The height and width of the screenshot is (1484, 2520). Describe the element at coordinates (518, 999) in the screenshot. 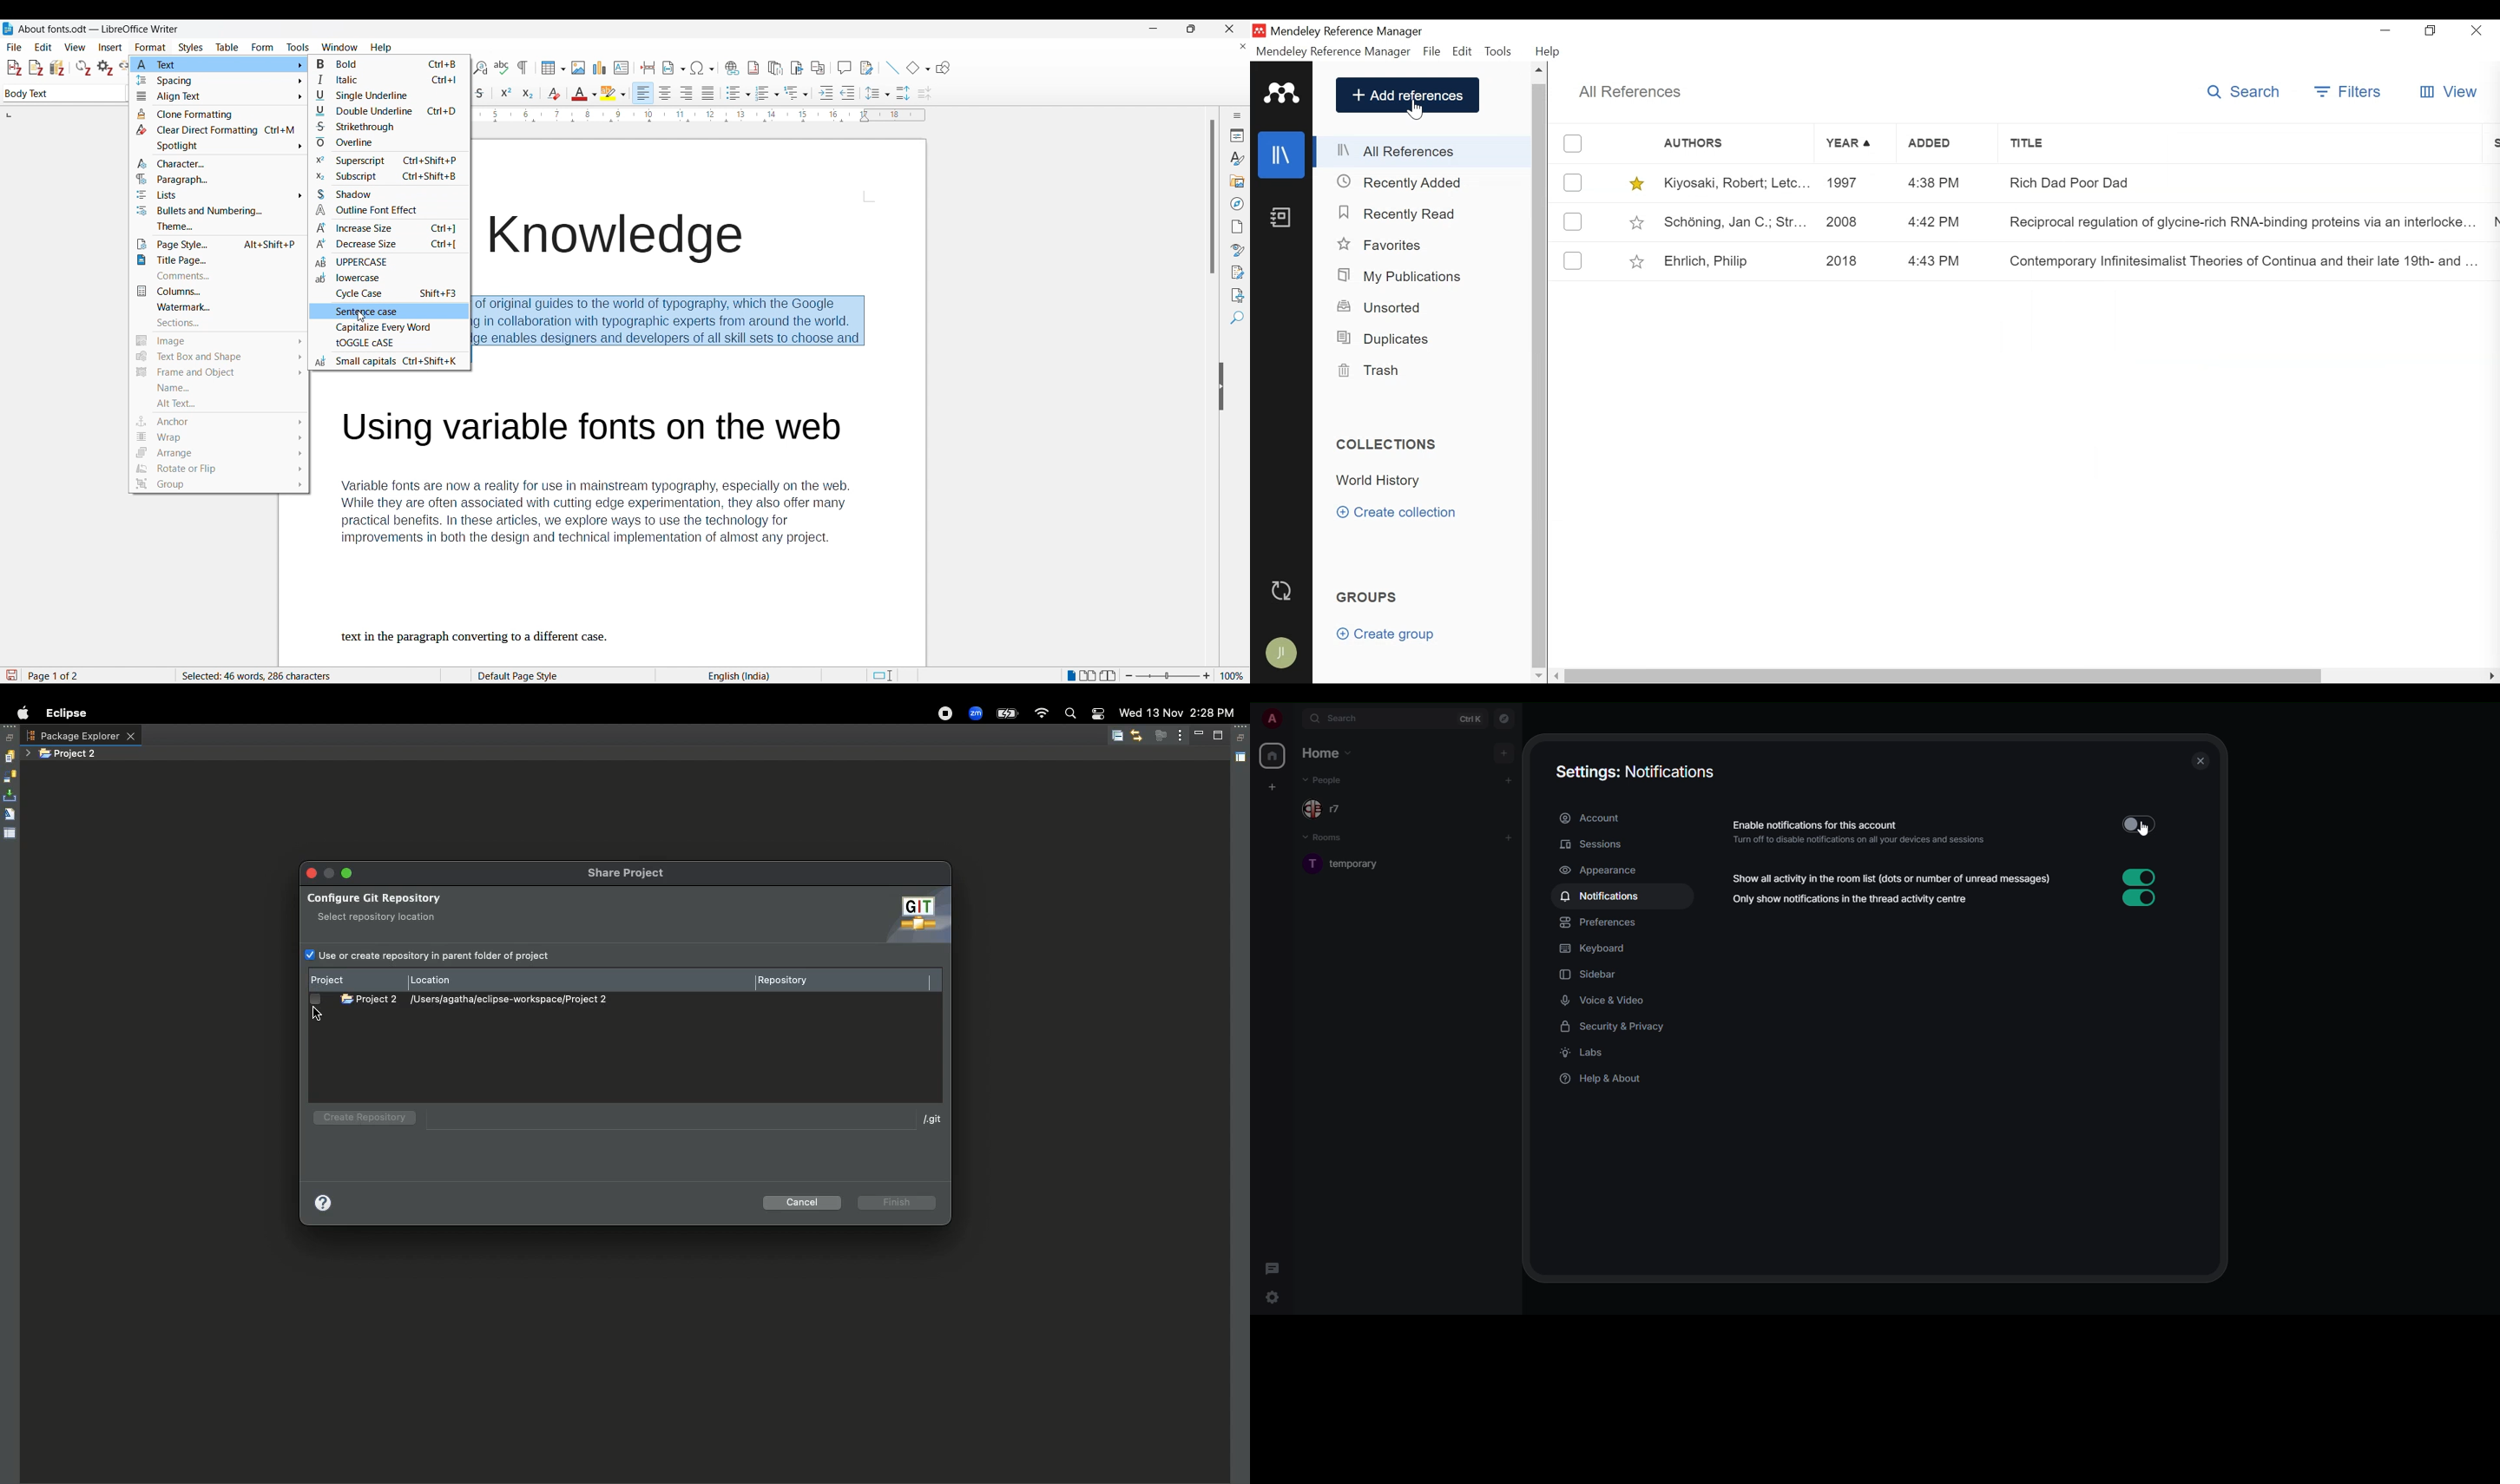

I see `Project 2: /Users/agatha/eclipse-workspace/Project 2` at that location.